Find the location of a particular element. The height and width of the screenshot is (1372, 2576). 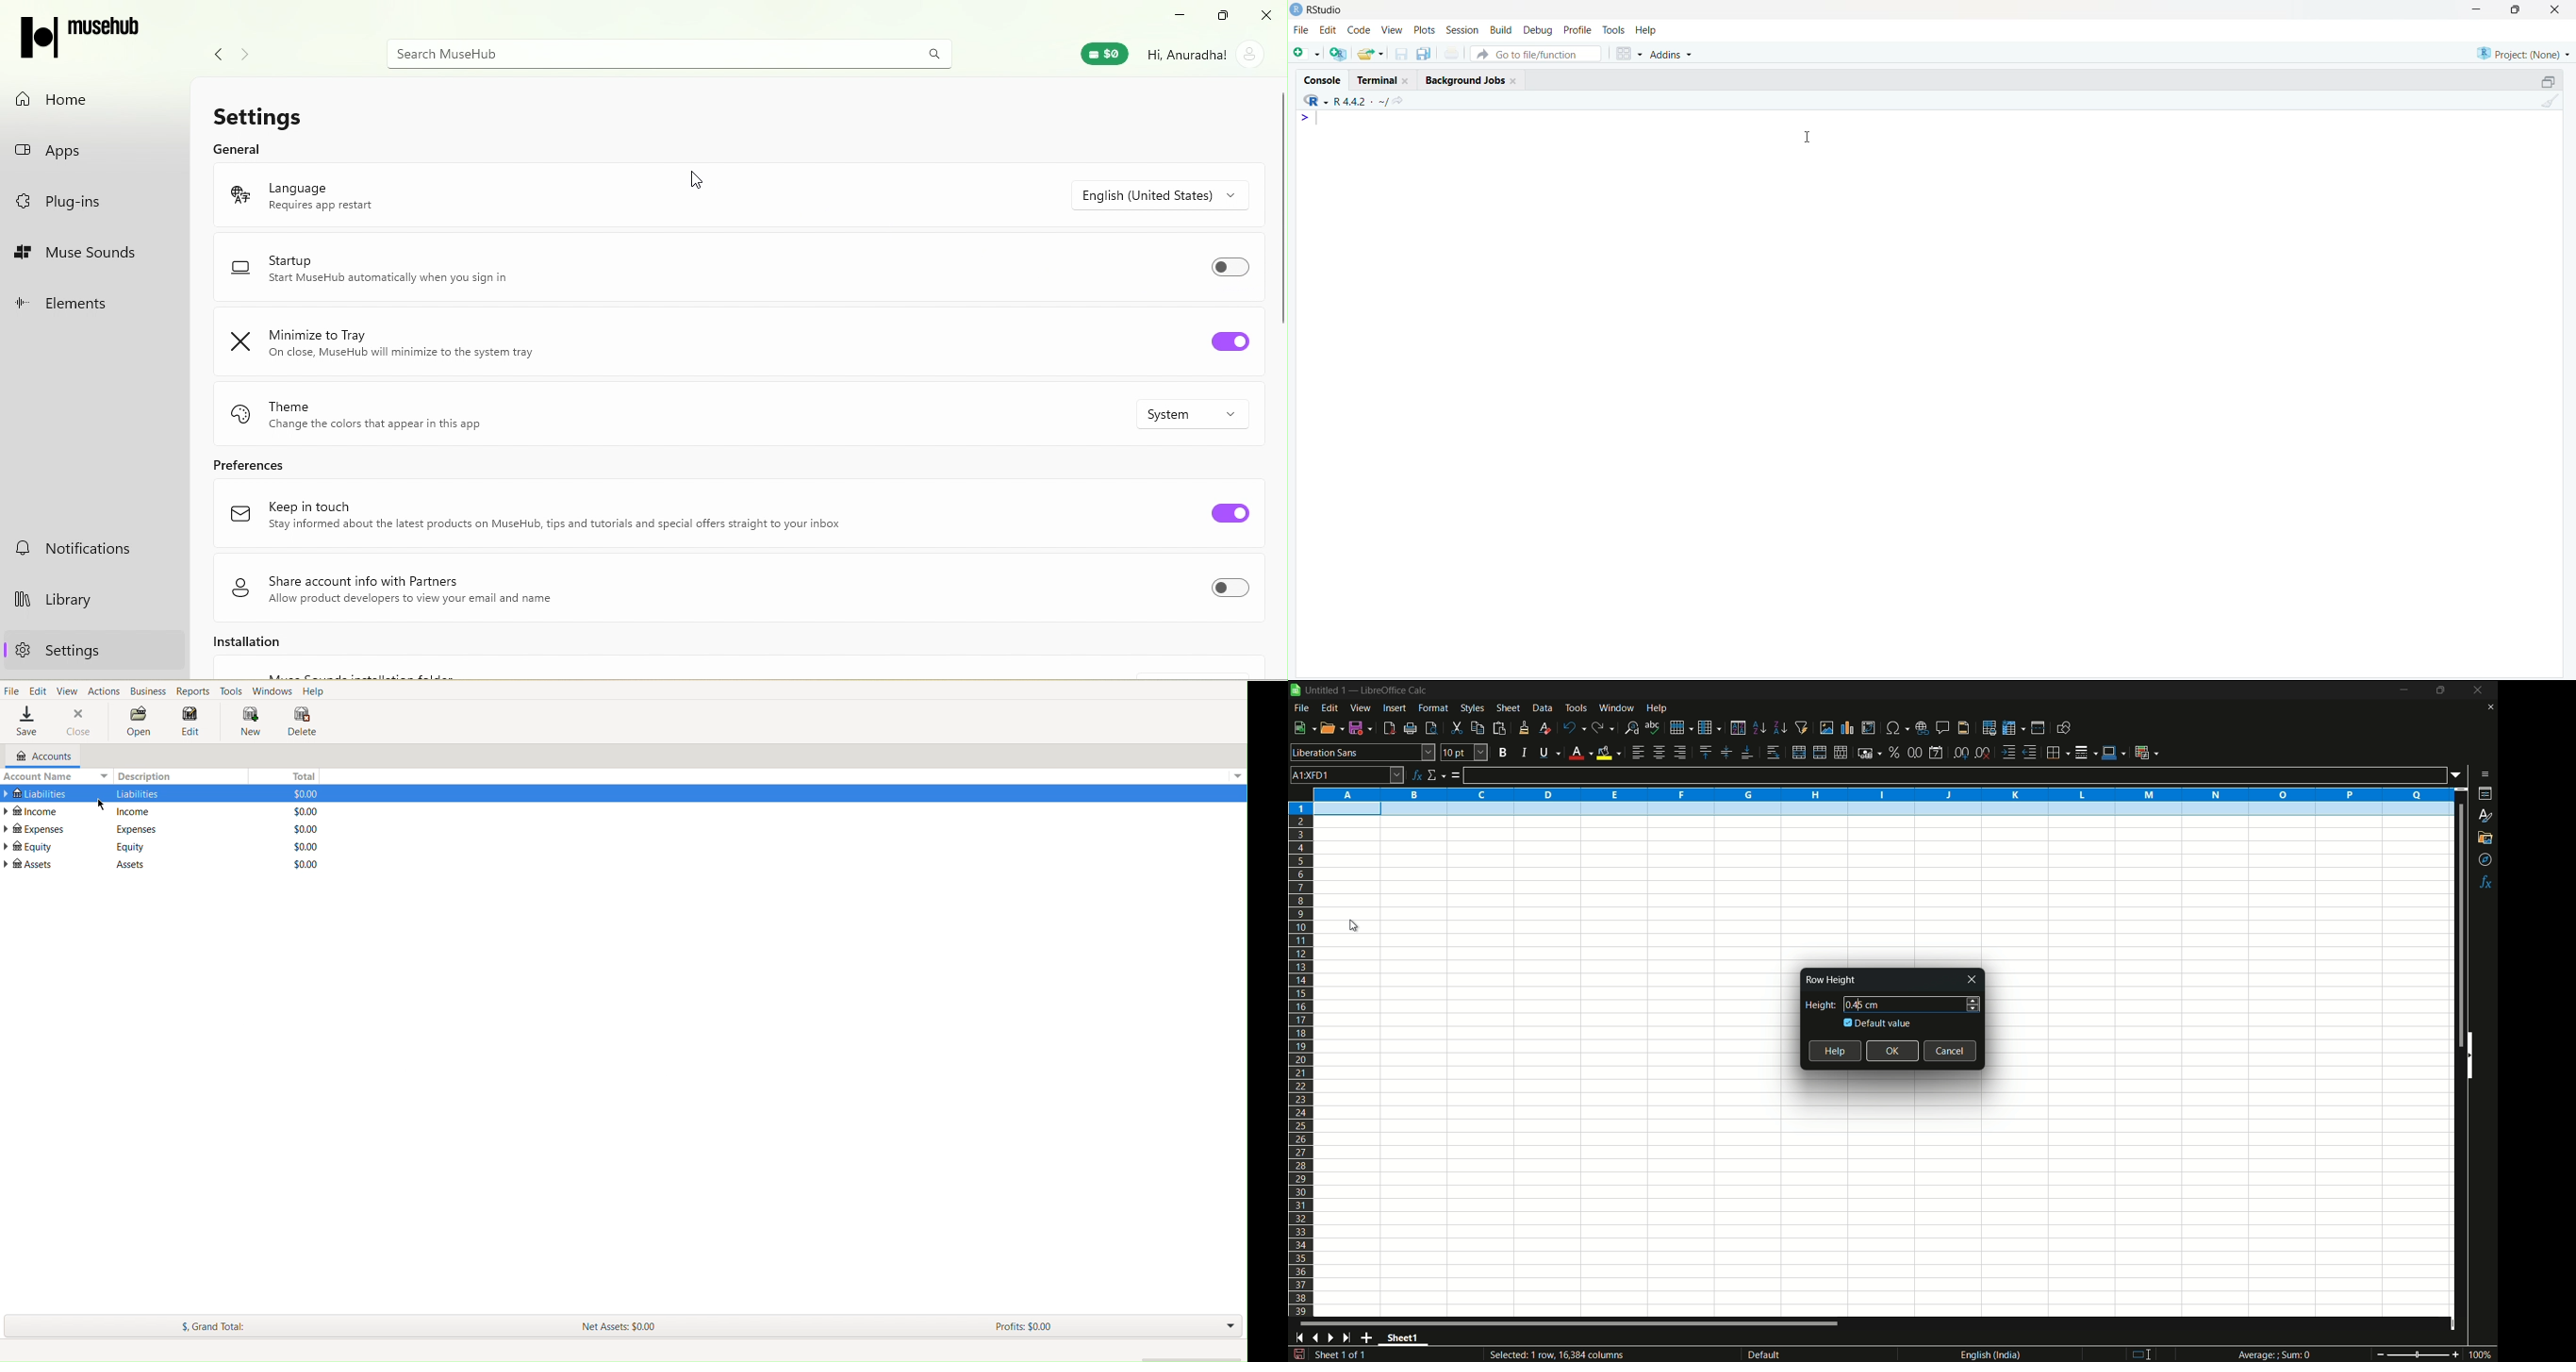

borders is located at coordinates (2059, 751).